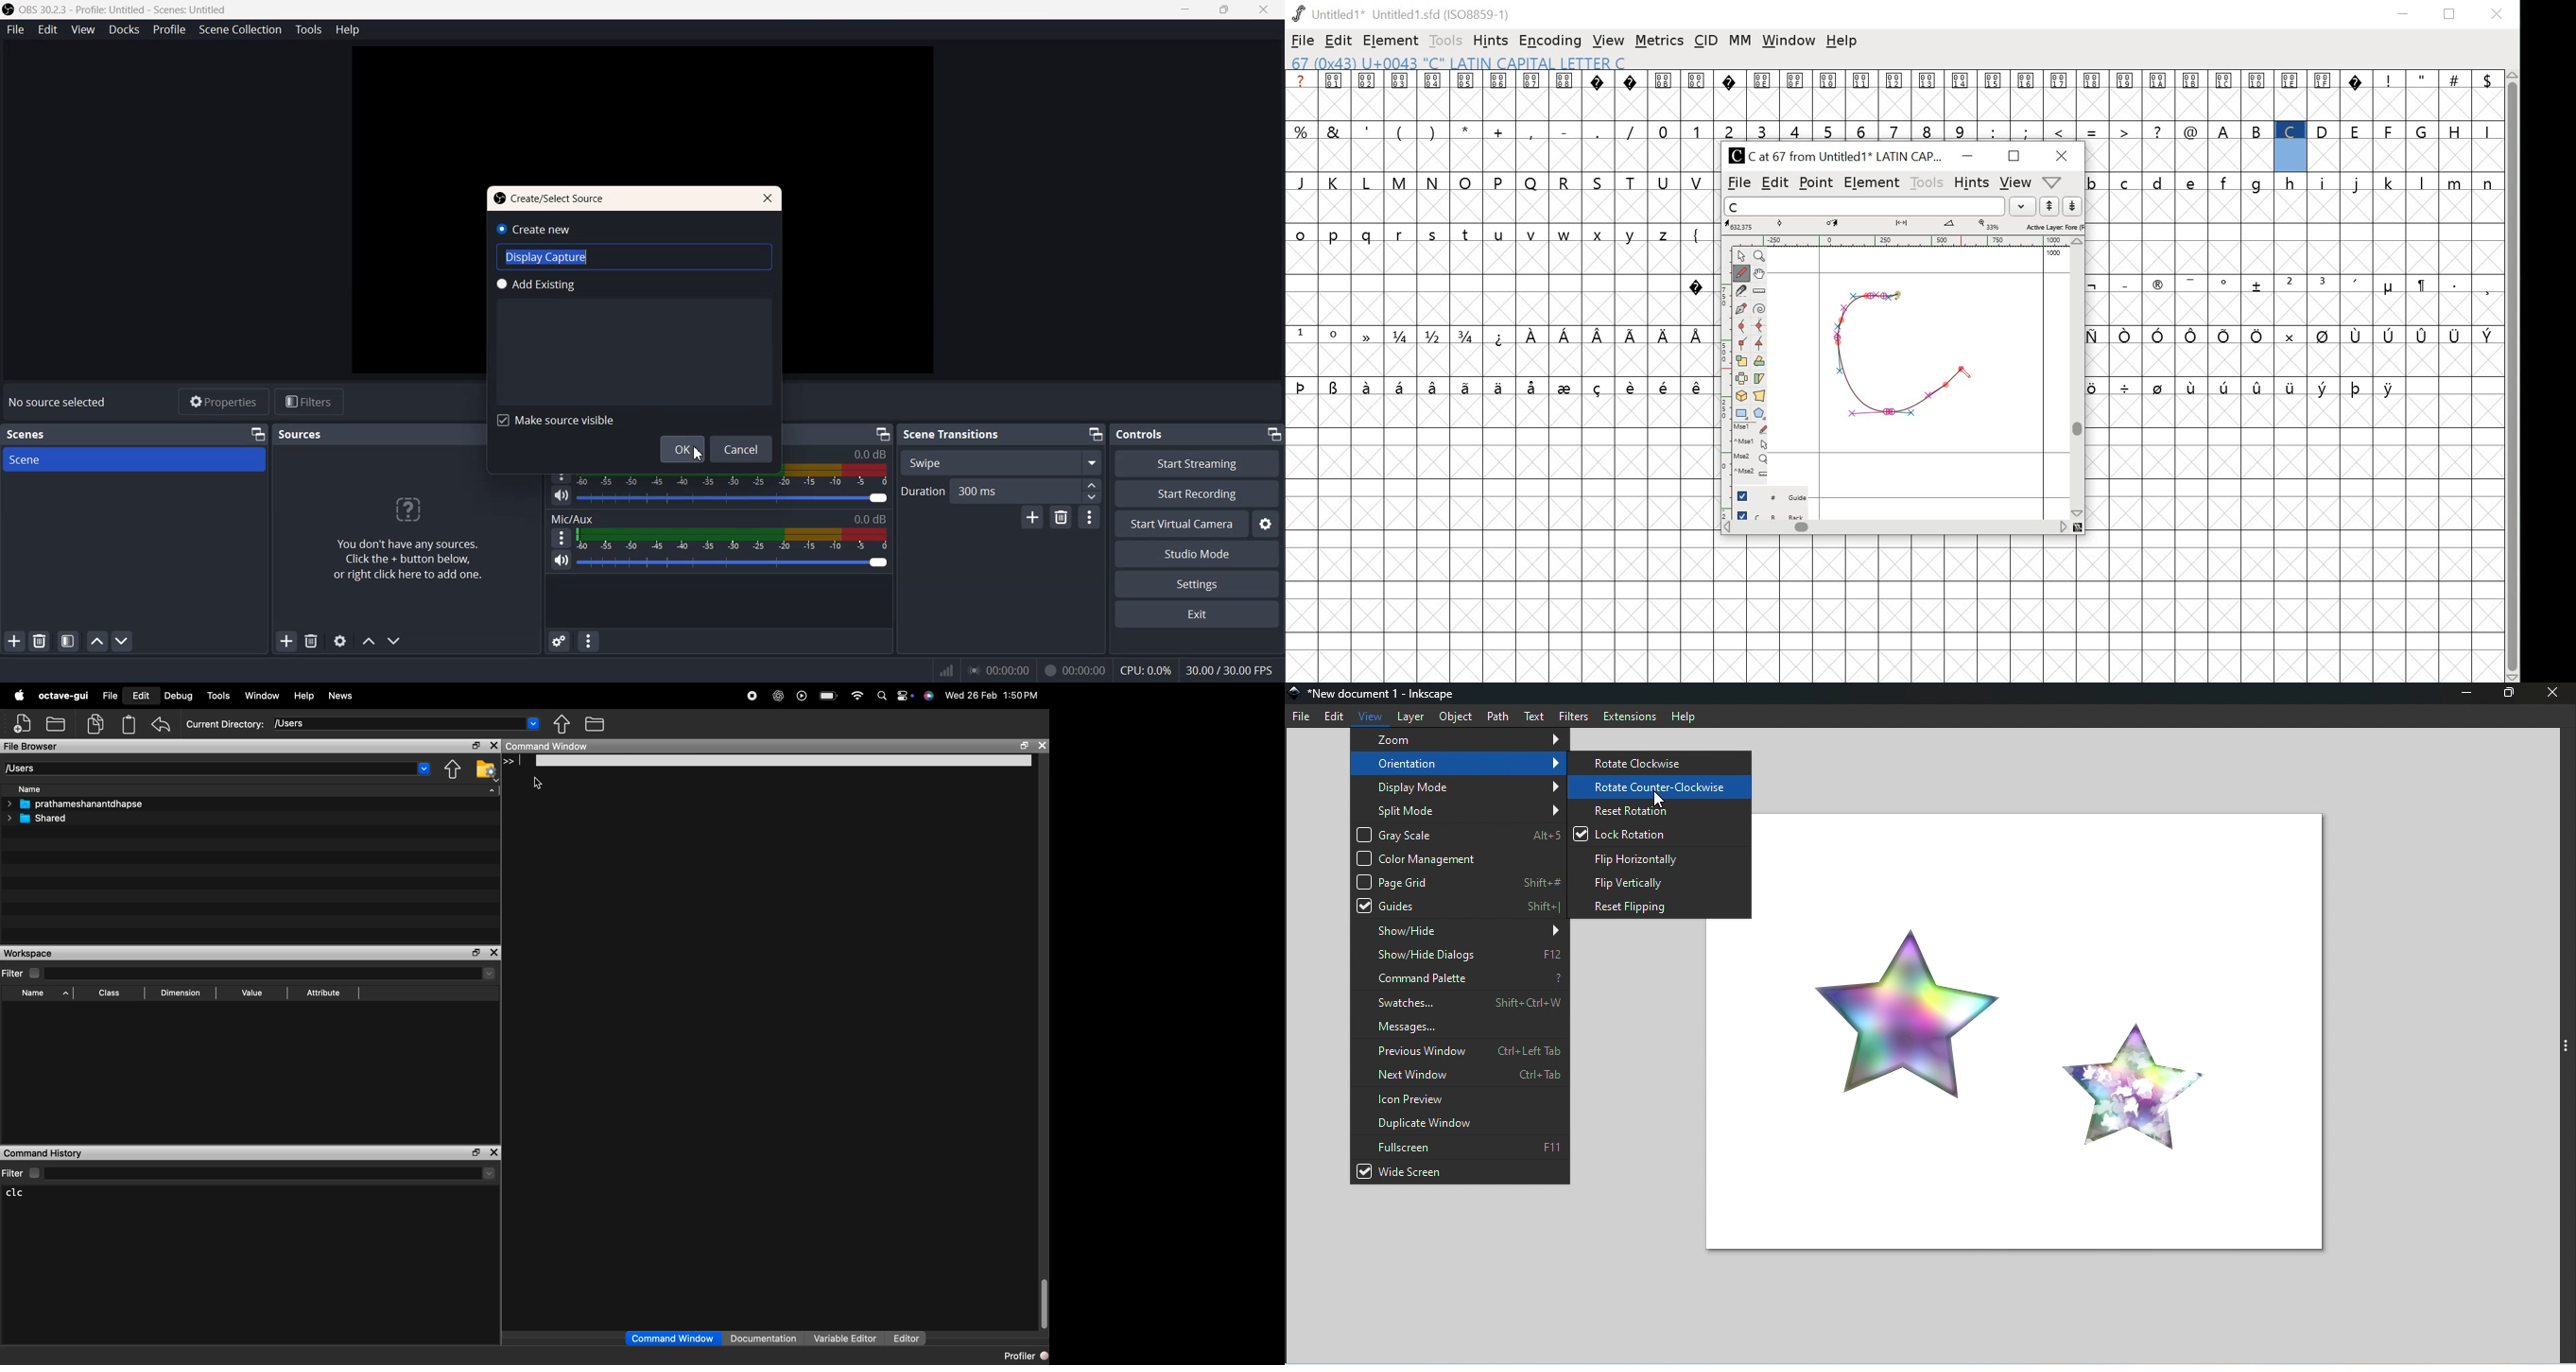 Image resolution: width=2576 pixels, height=1372 pixels. I want to click on Volume Adjuster, so click(733, 498).